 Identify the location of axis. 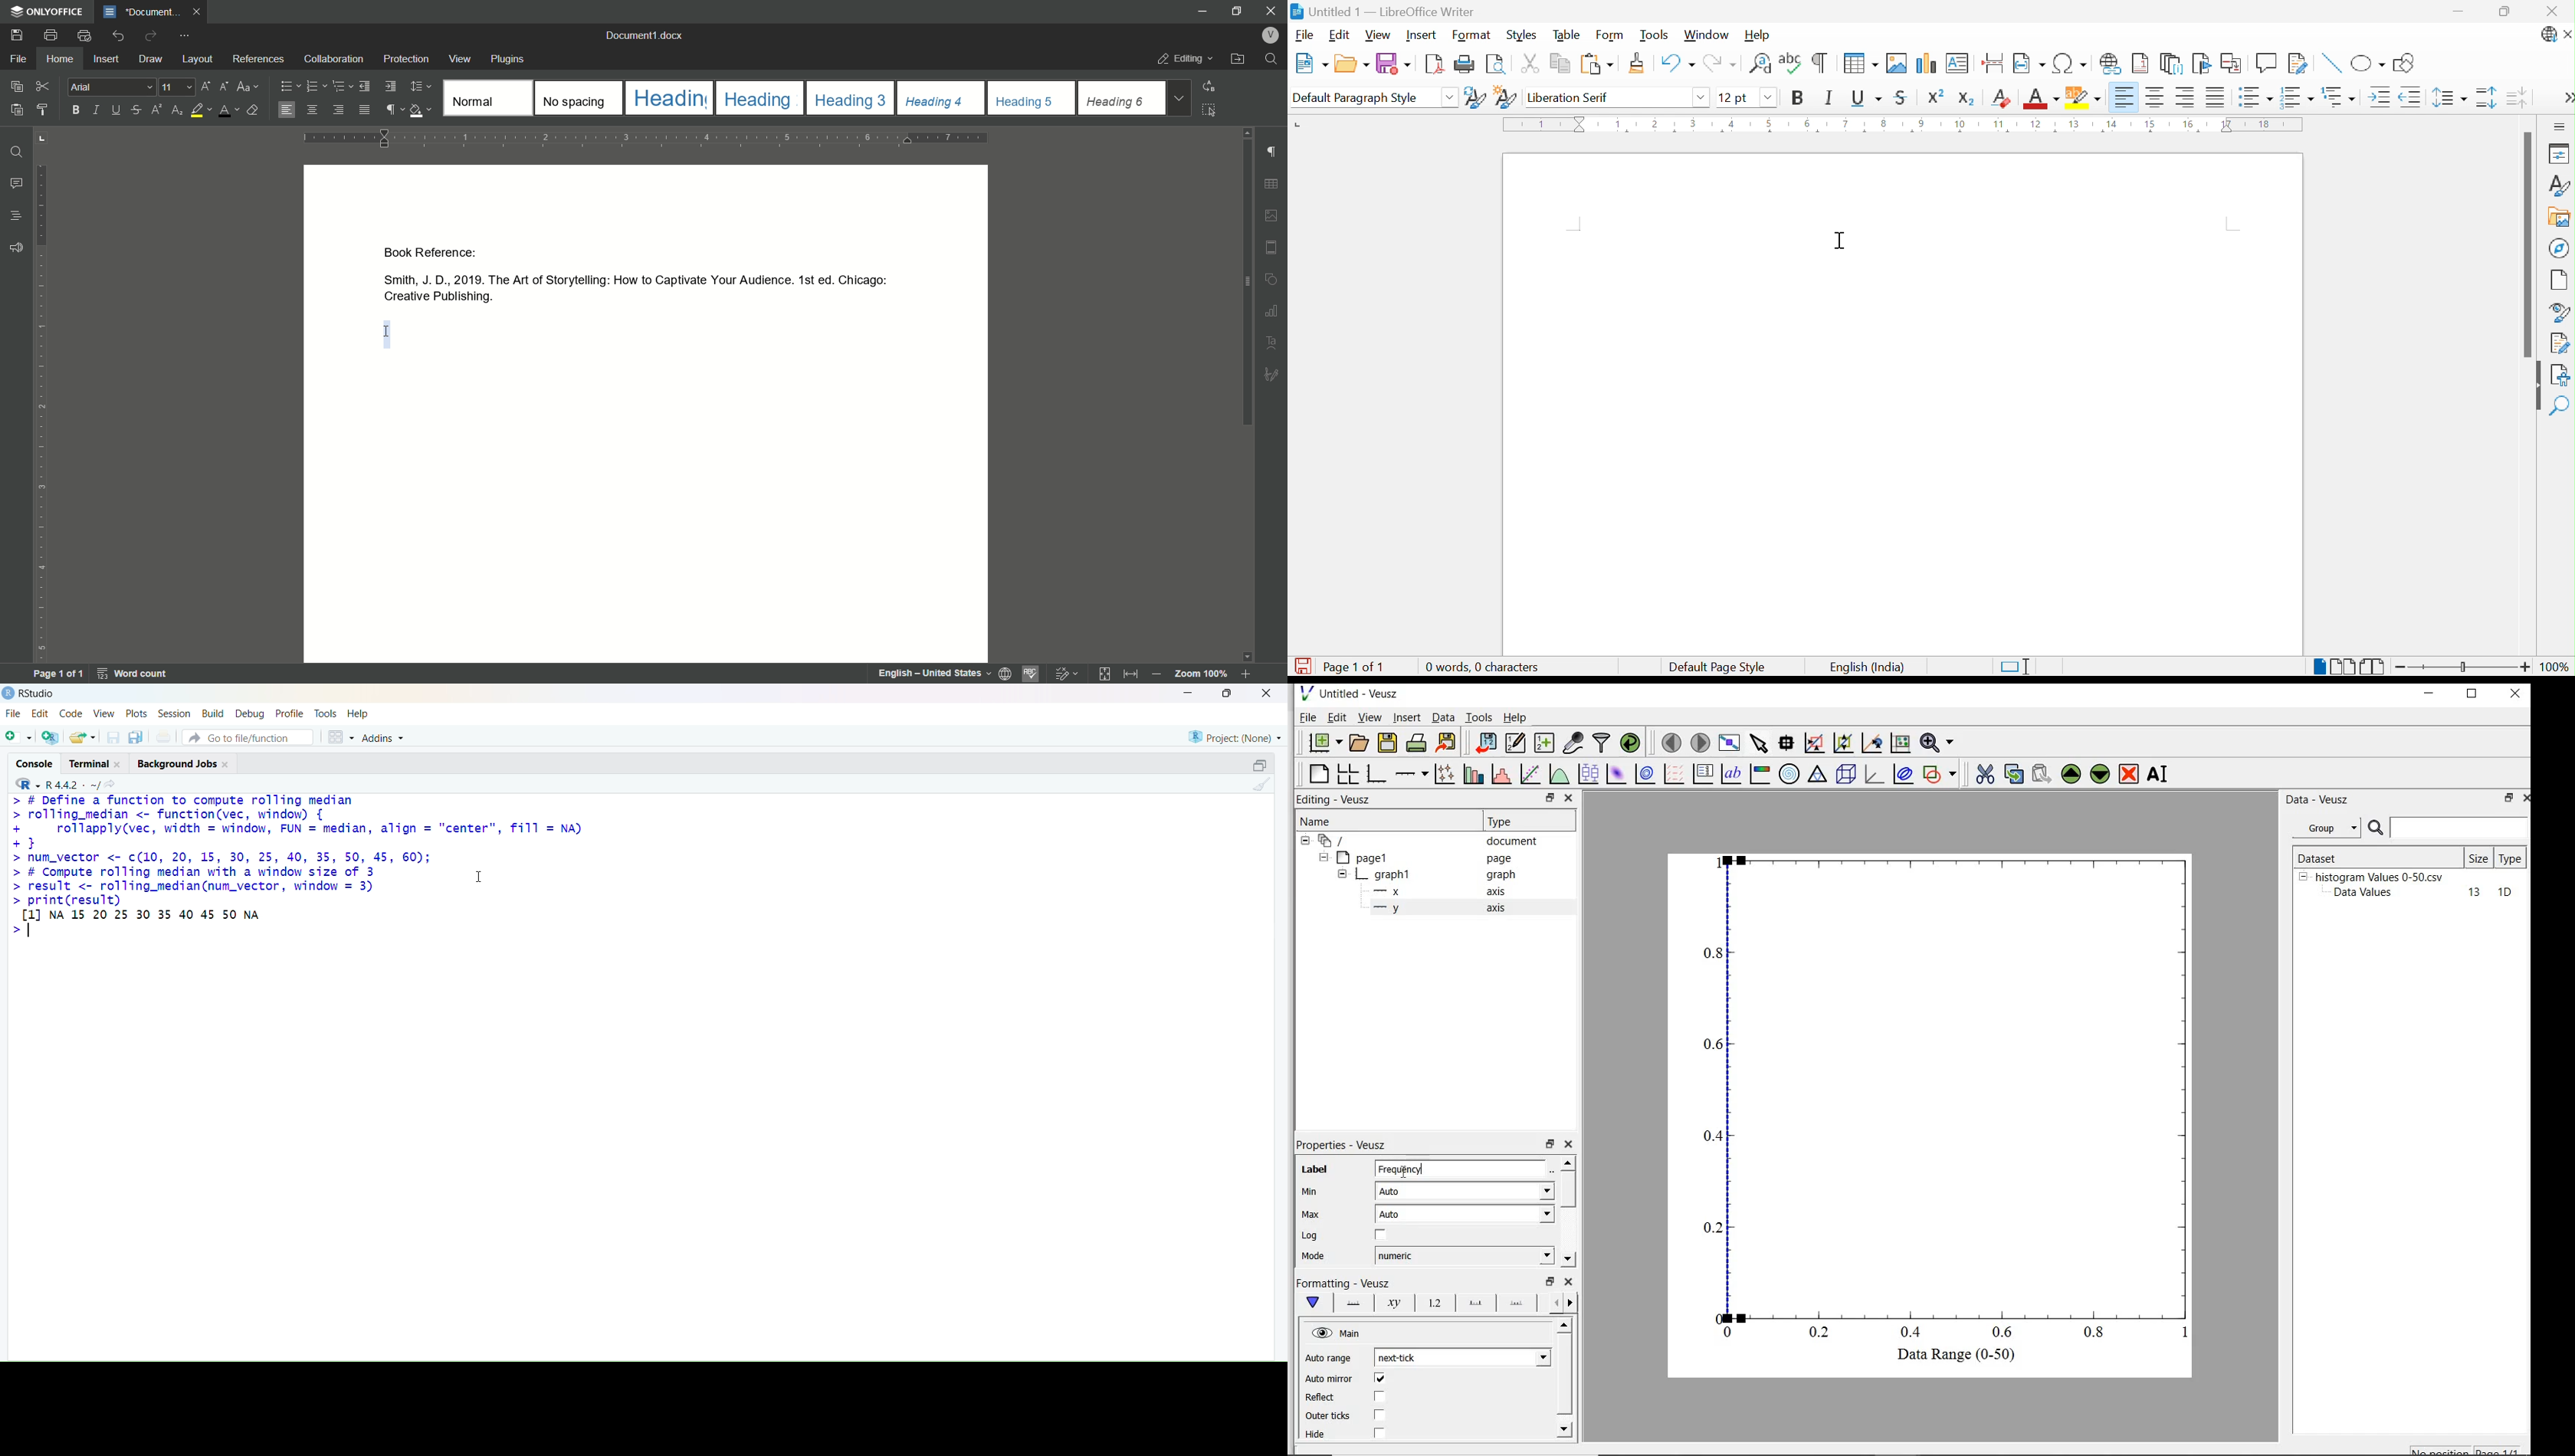
(1502, 891).